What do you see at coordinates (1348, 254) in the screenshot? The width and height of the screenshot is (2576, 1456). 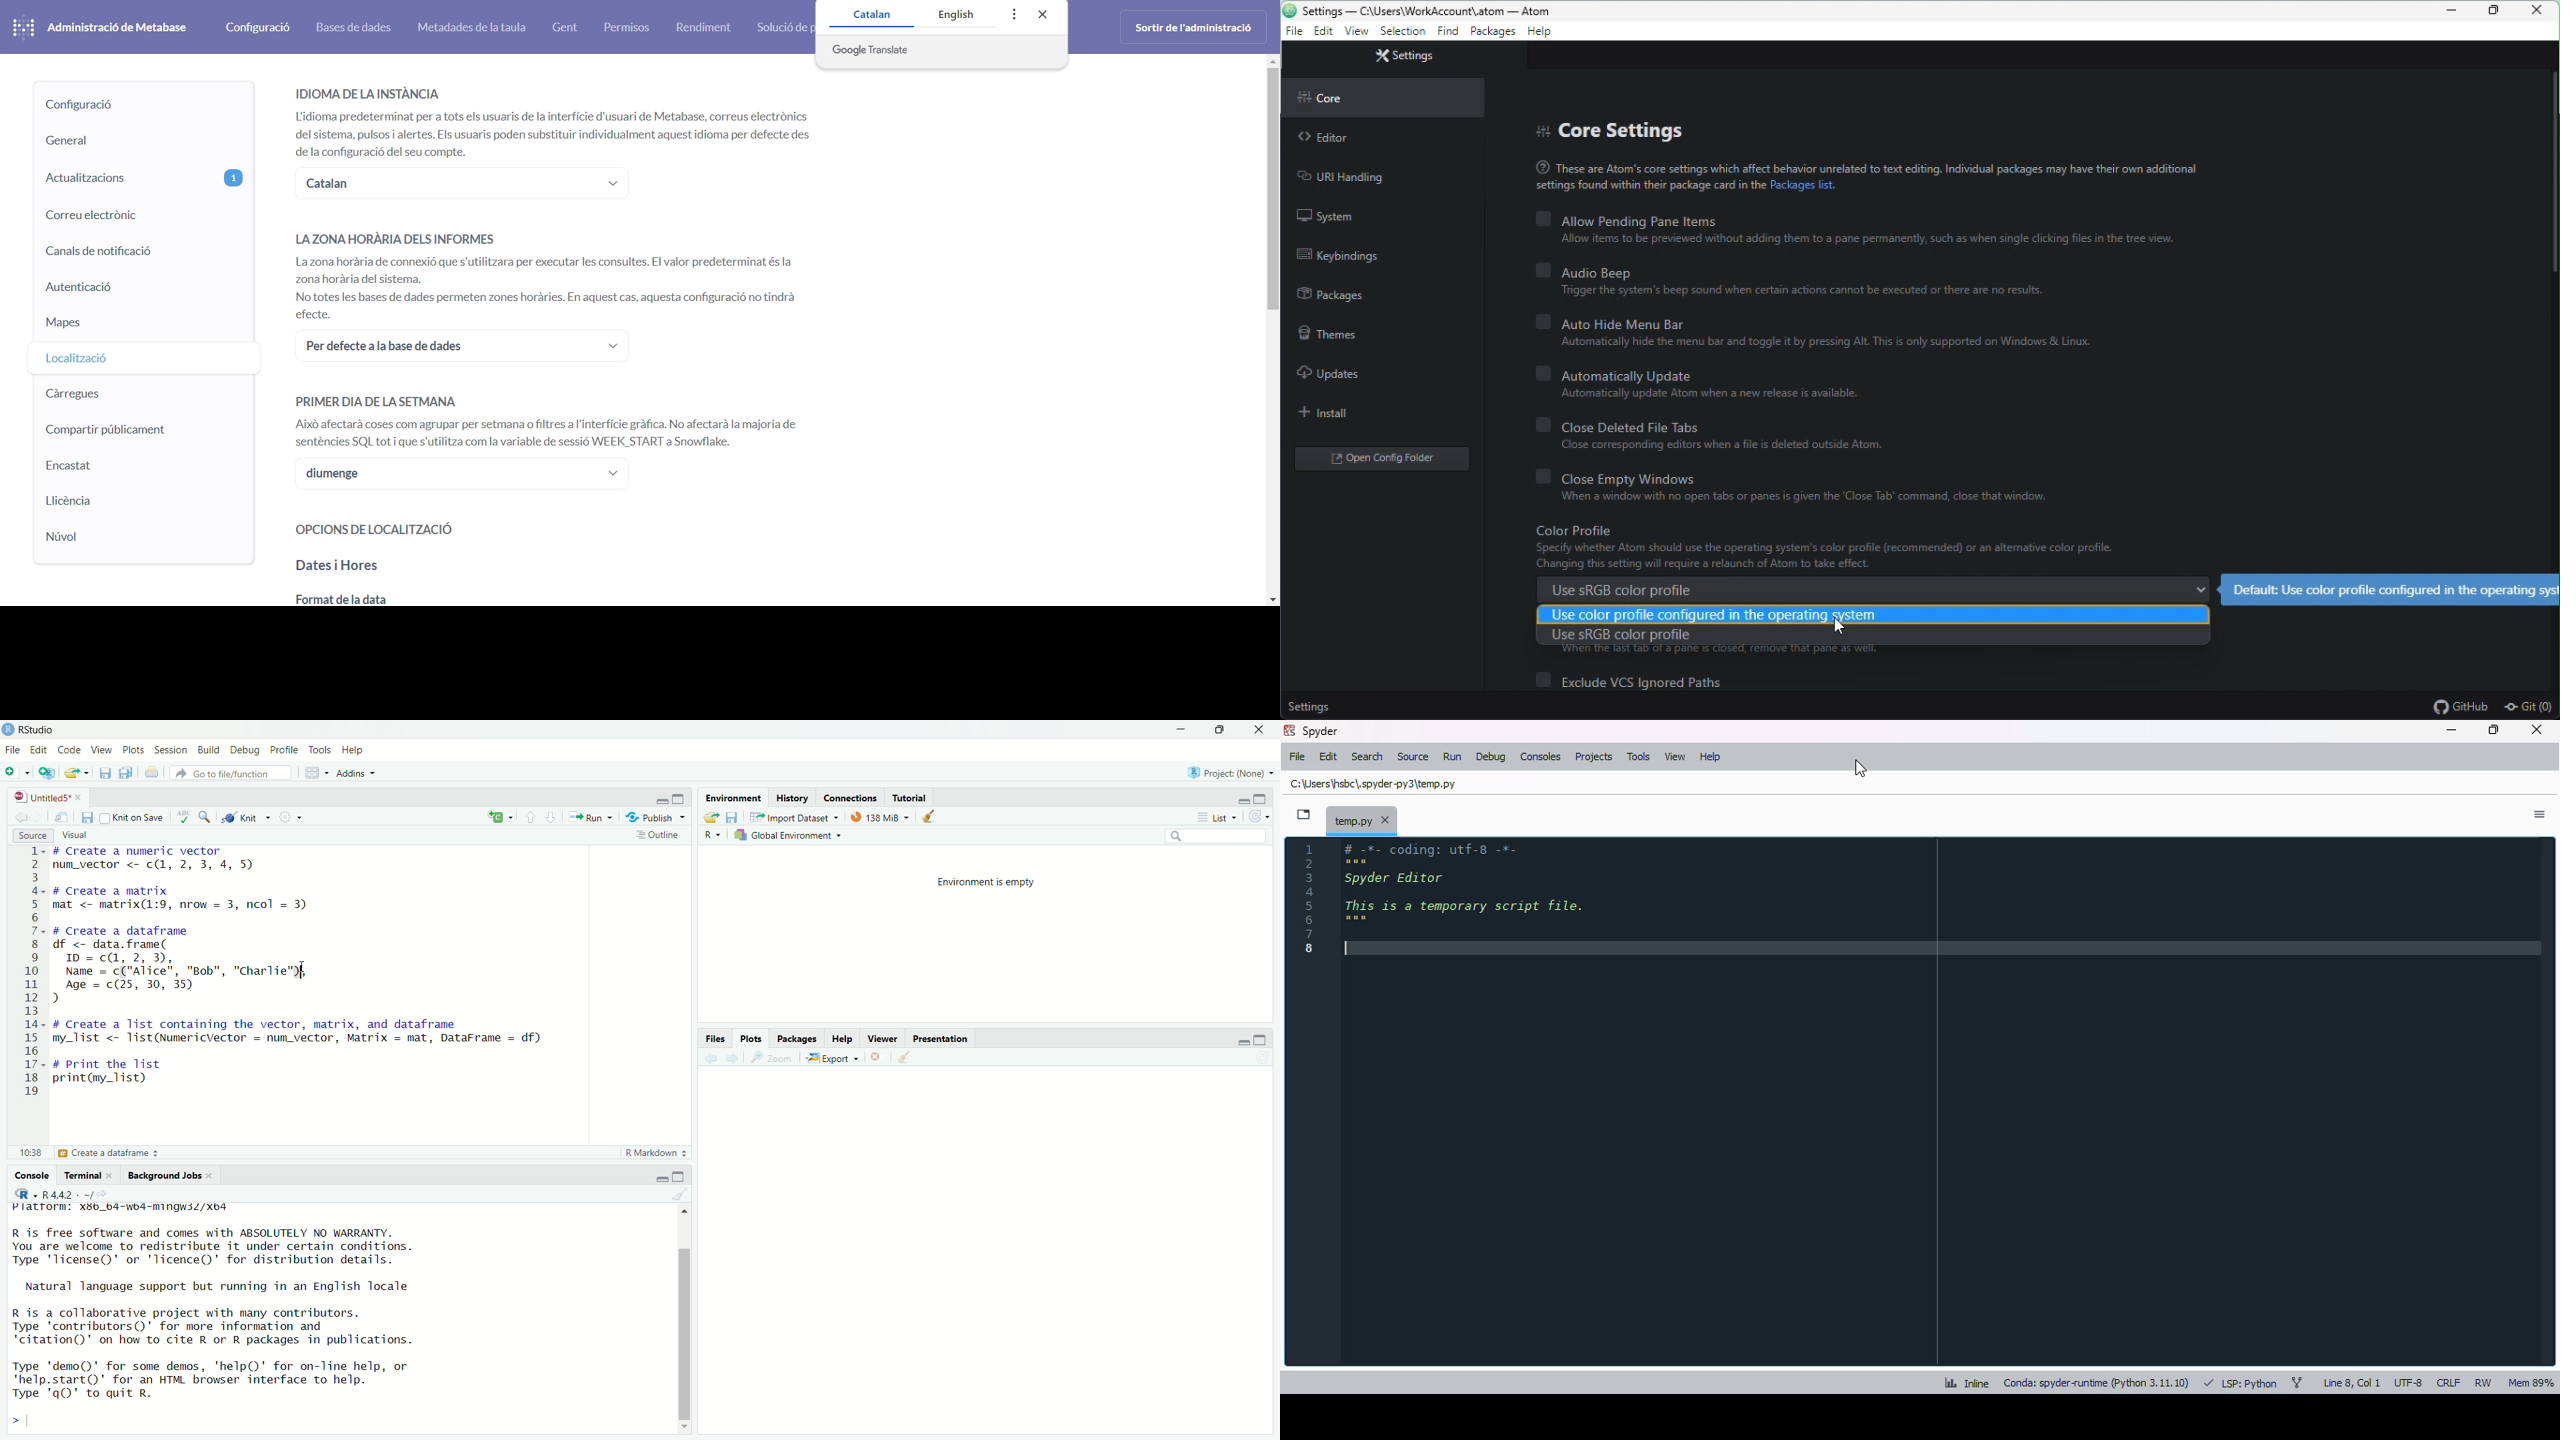 I see `Keybinding` at bounding box center [1348, 254].